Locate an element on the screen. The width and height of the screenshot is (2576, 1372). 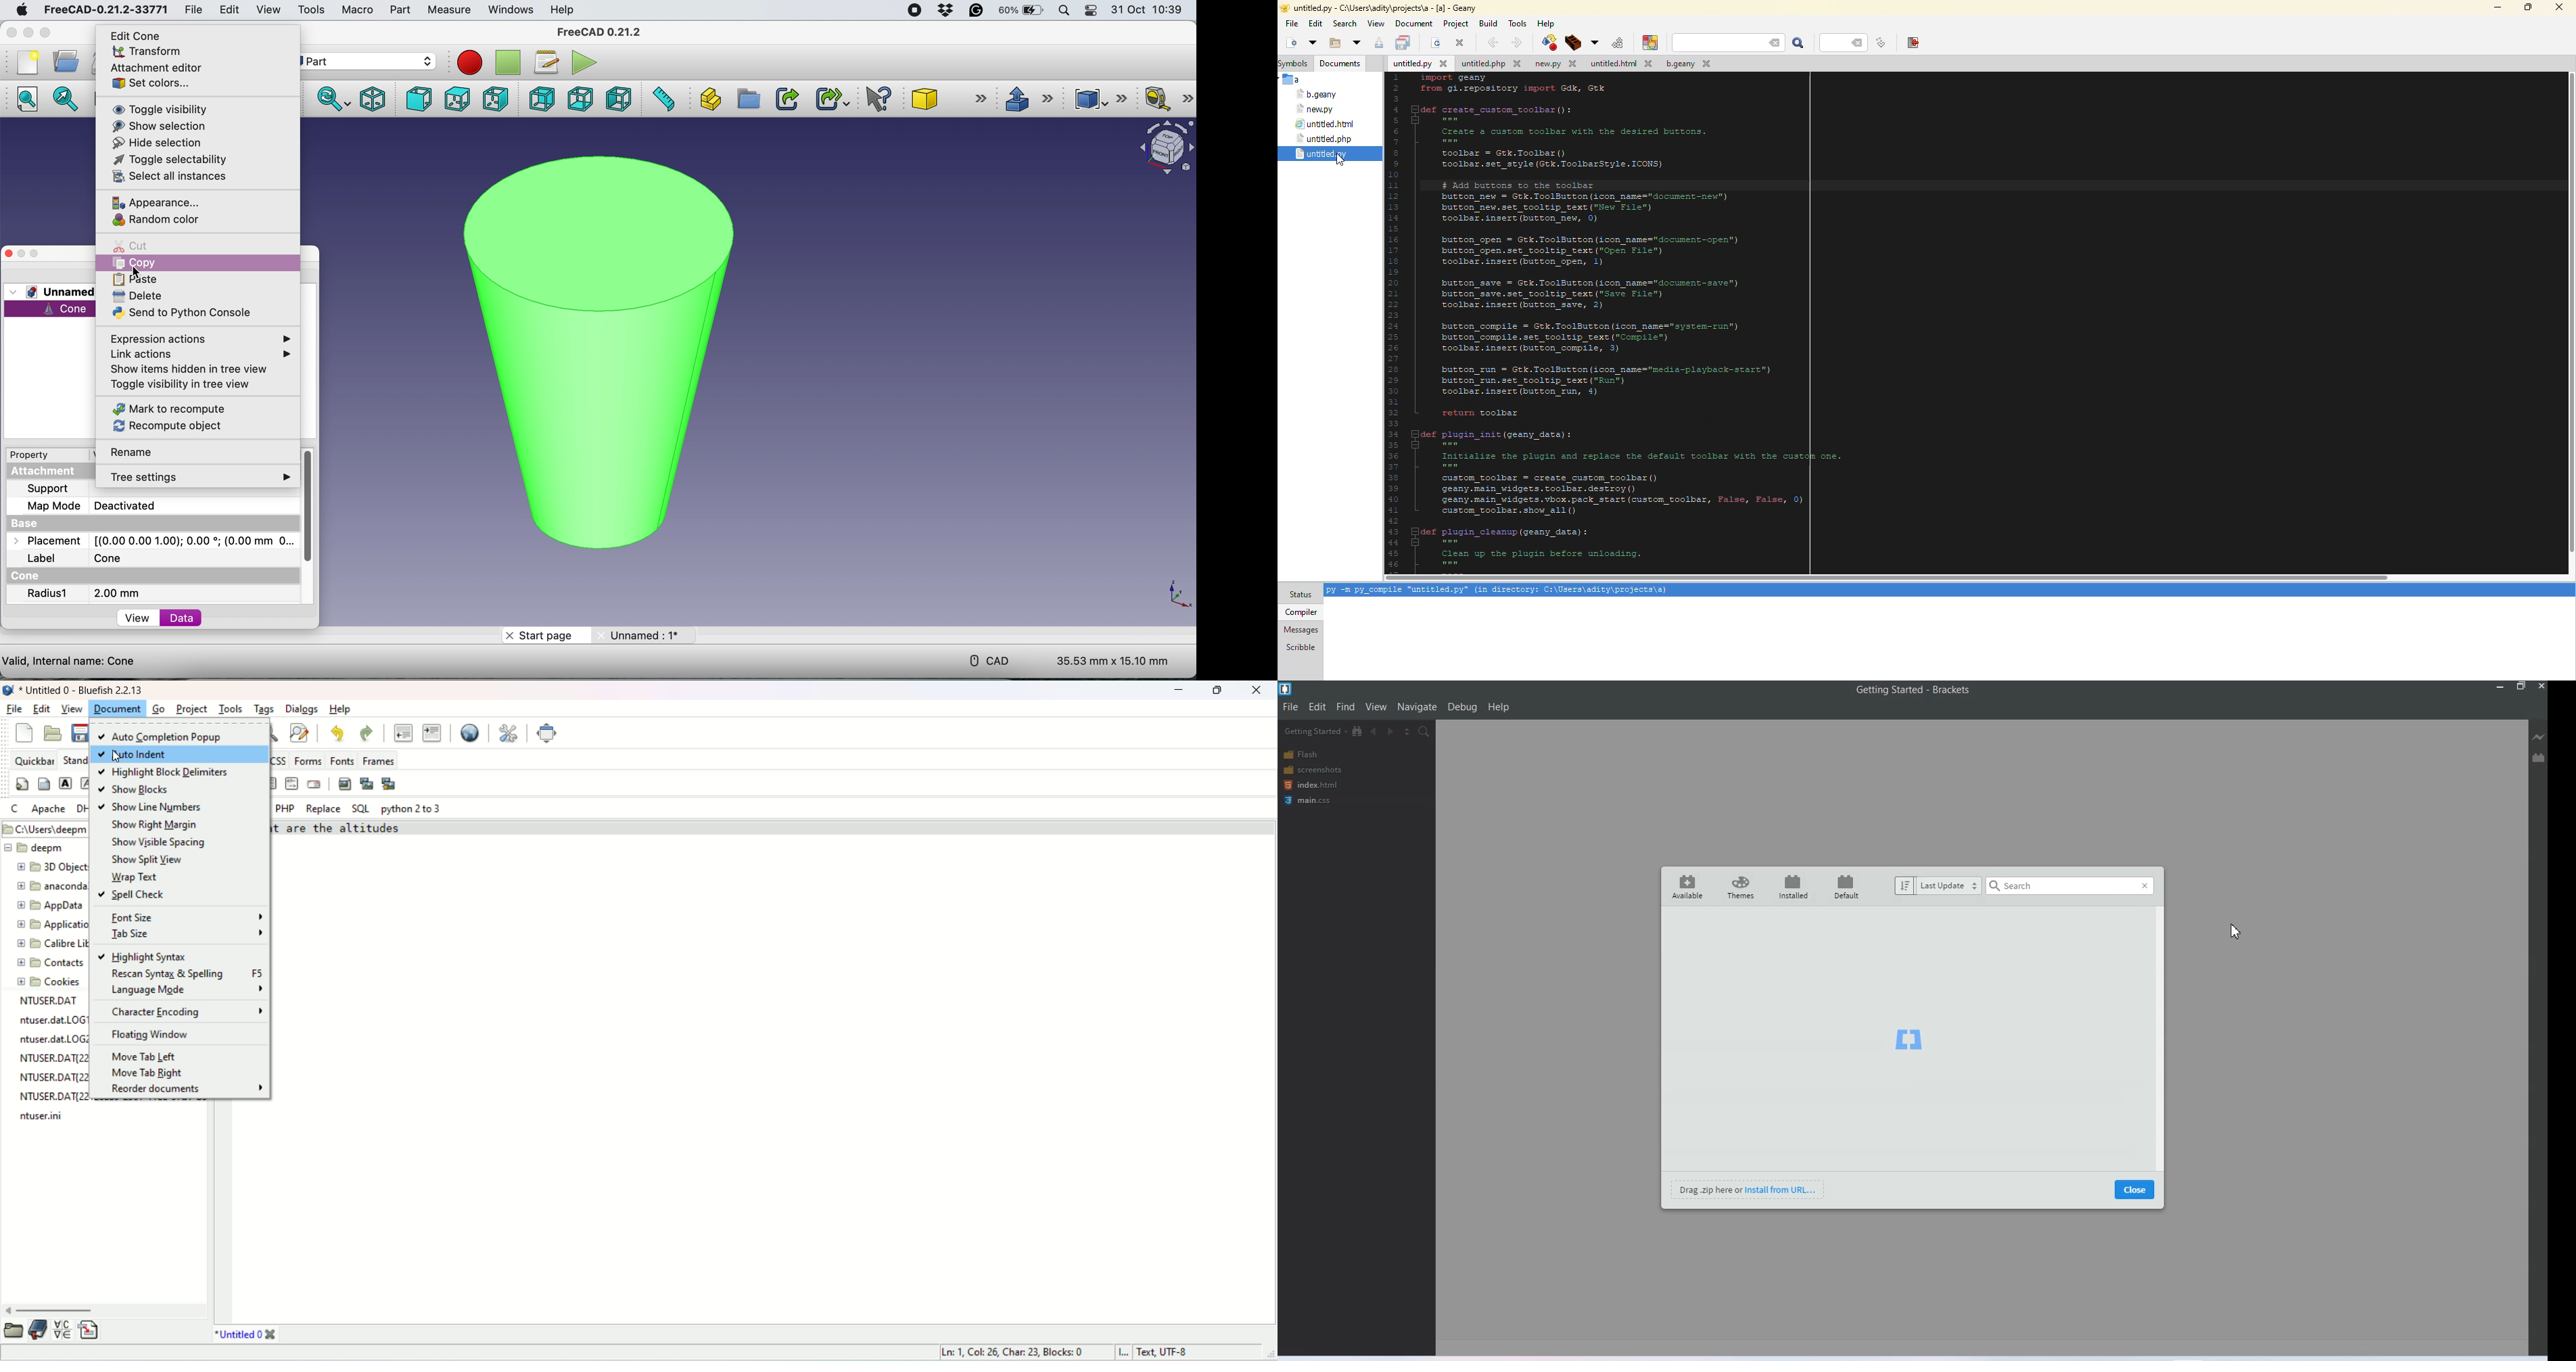
save current file is located at coordinates (77, 732).